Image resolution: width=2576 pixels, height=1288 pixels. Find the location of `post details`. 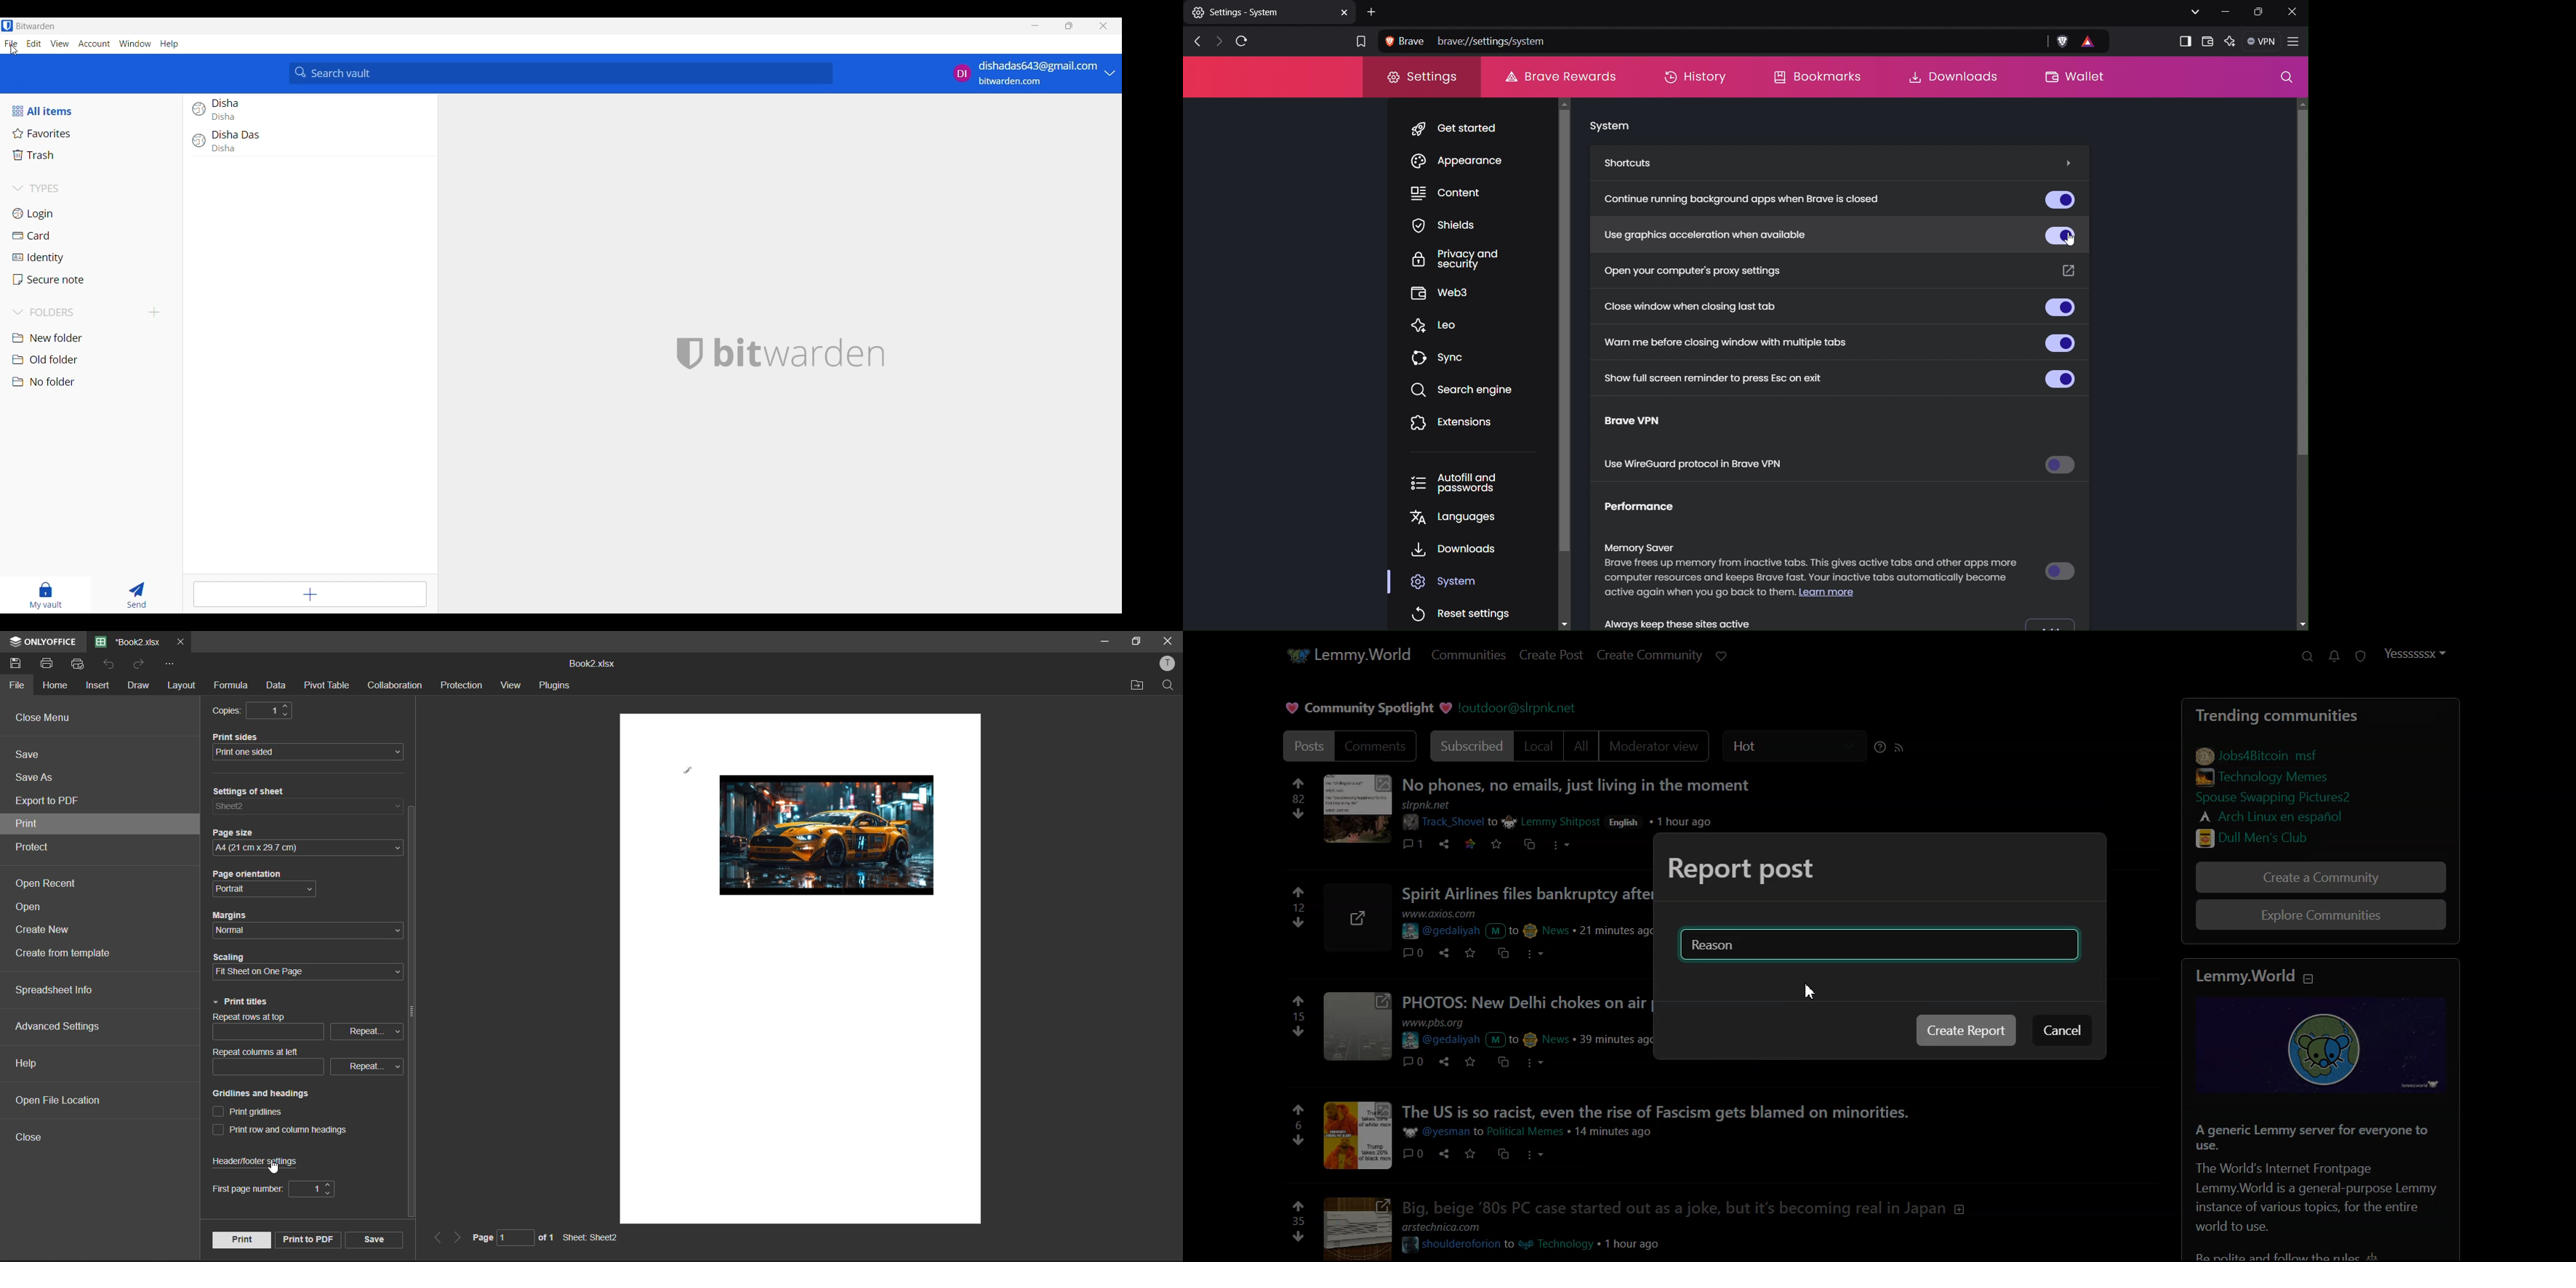

post details is located at coordinates (1536, 1132).